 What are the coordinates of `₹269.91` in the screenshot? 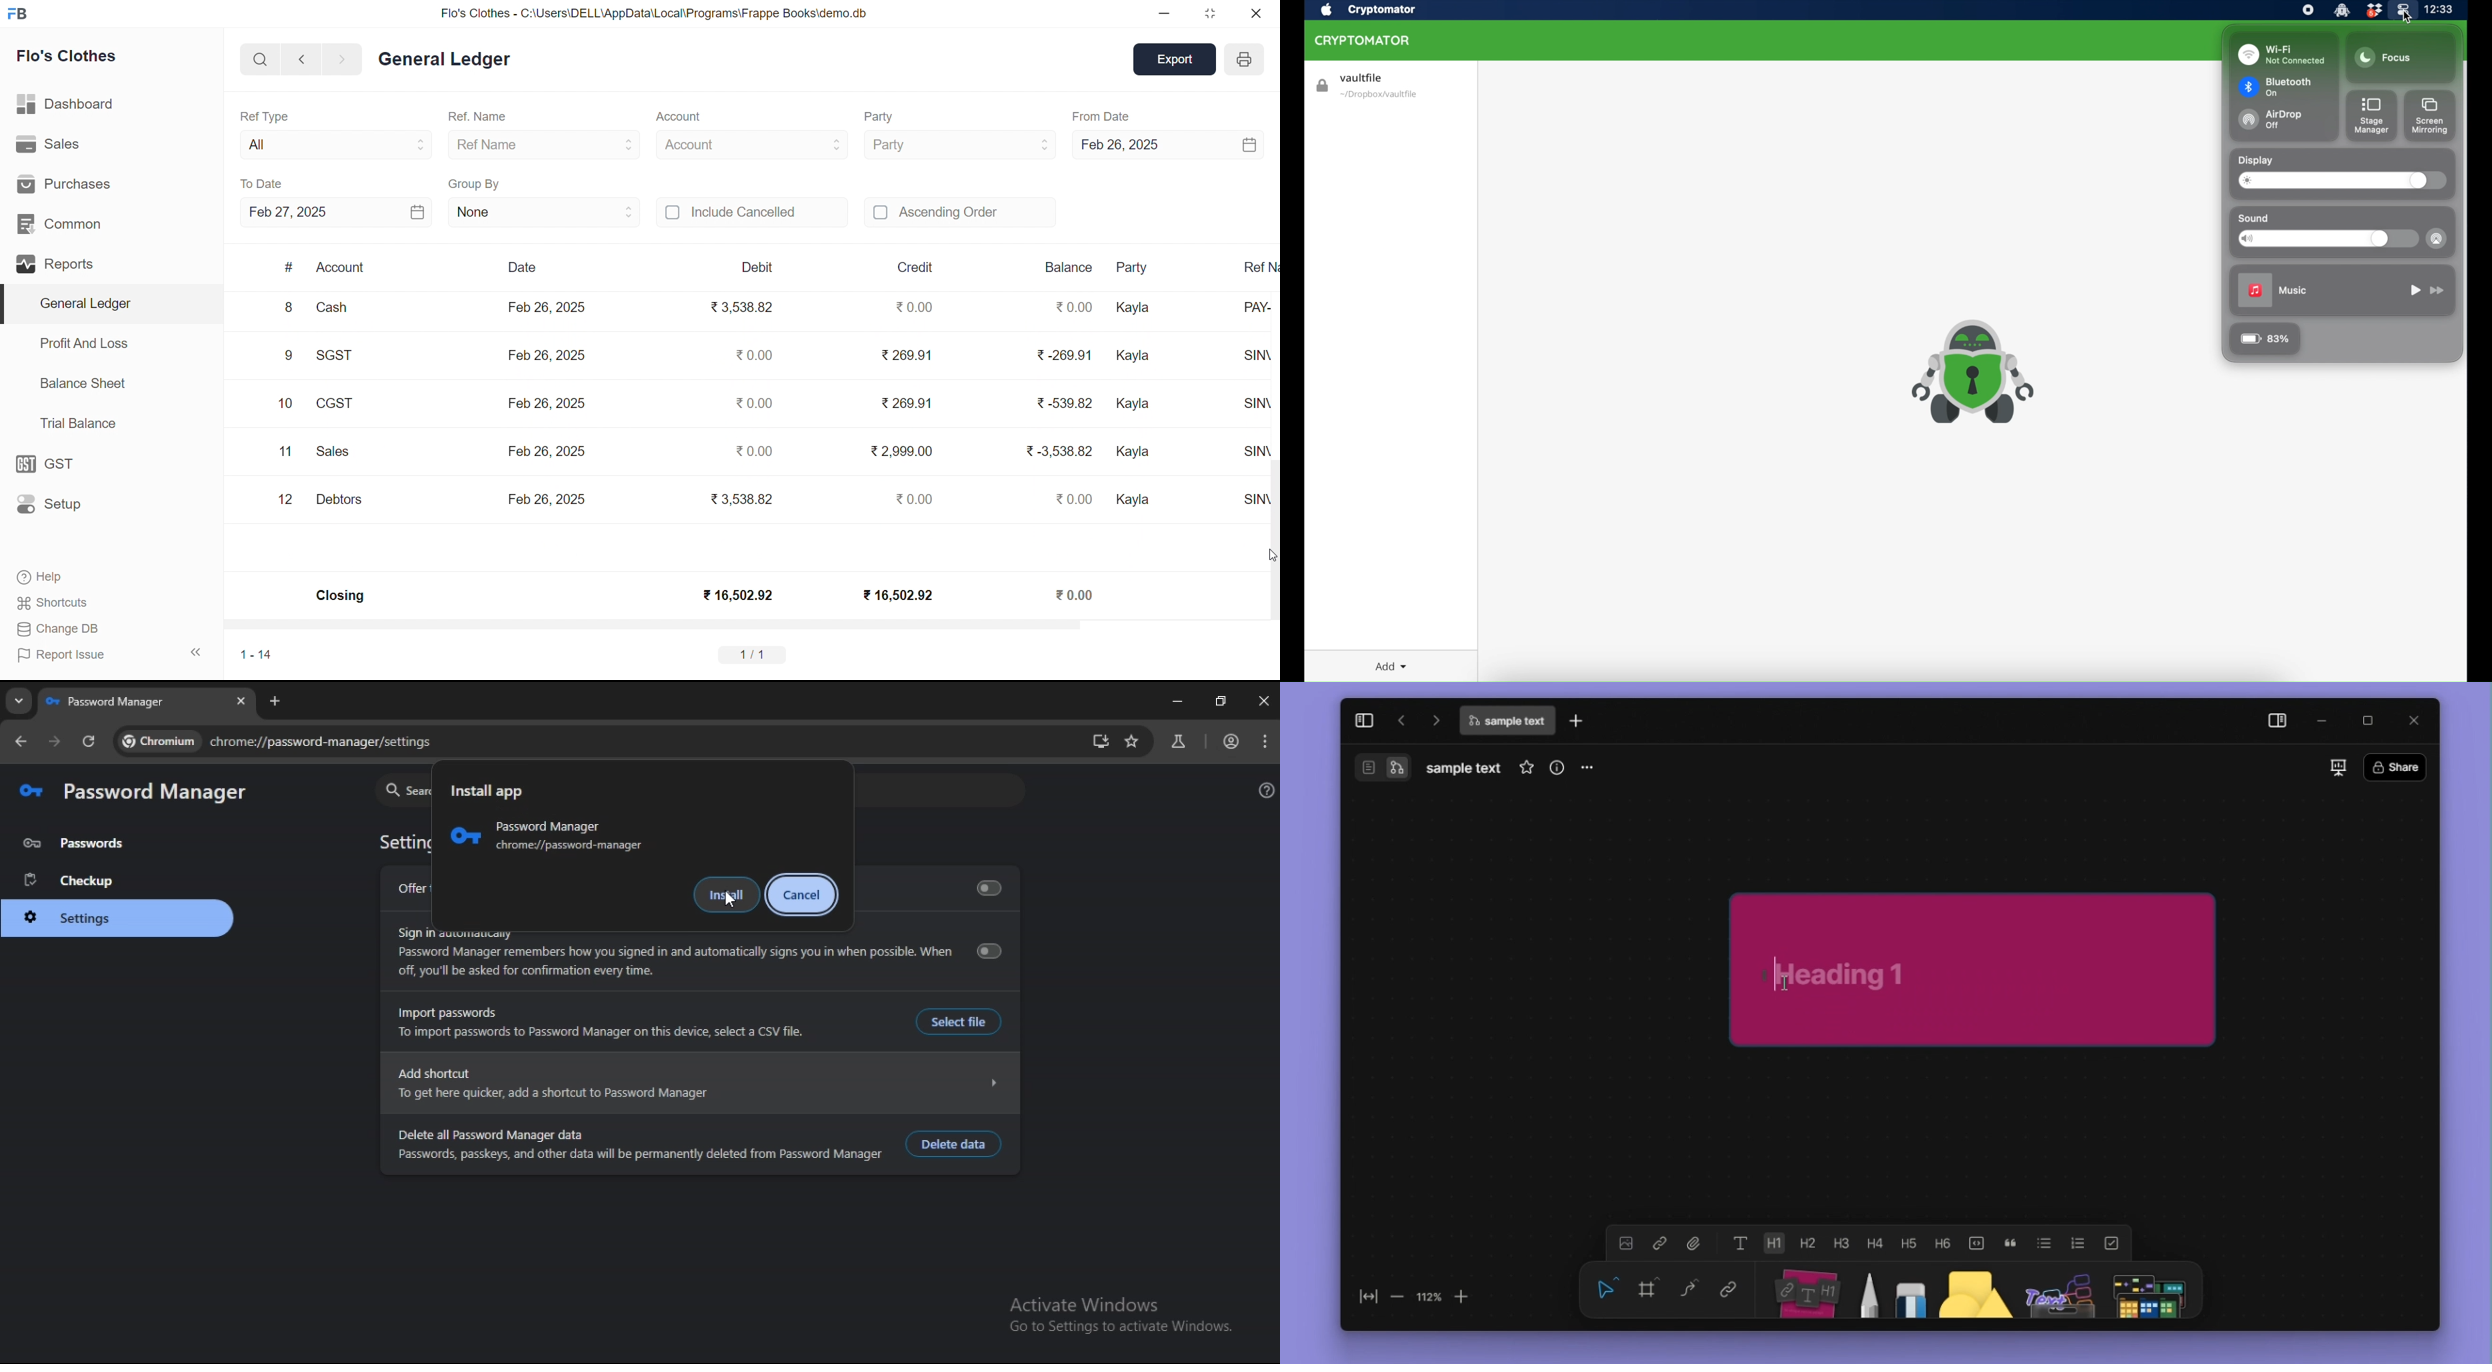 It's located at (908, 356).